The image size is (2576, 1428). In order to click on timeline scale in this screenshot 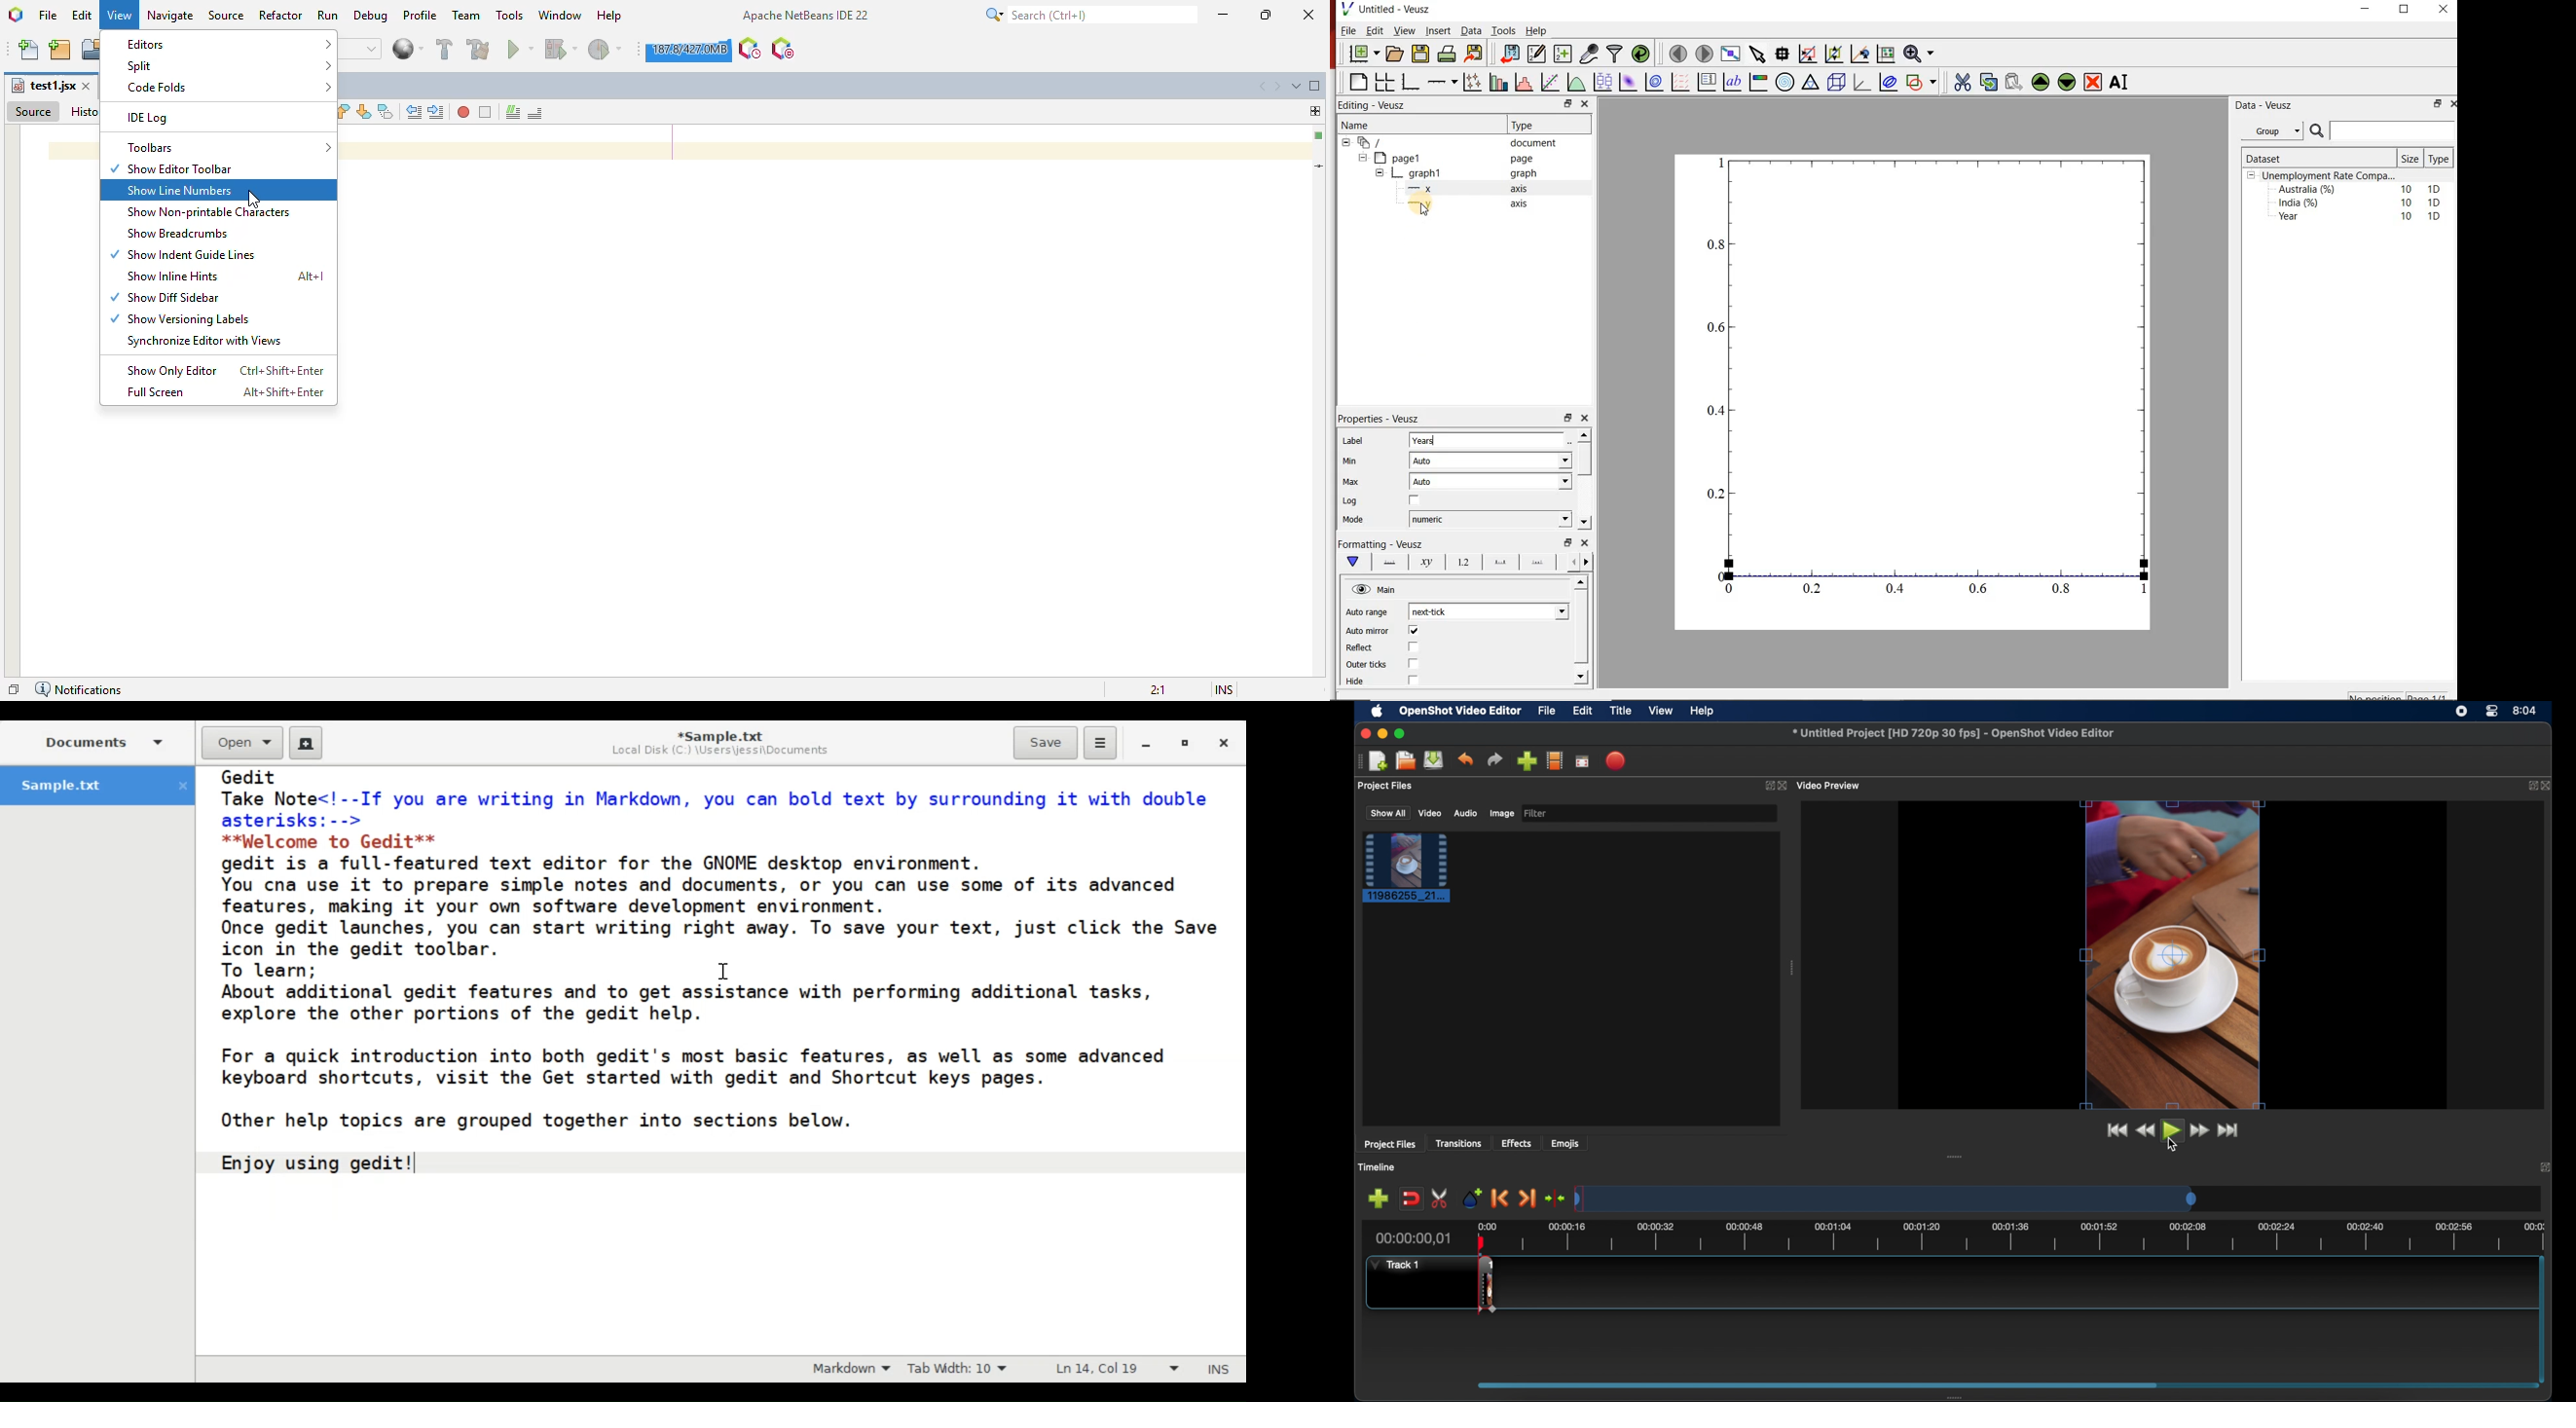, I will do `click(1885, 1200)`.